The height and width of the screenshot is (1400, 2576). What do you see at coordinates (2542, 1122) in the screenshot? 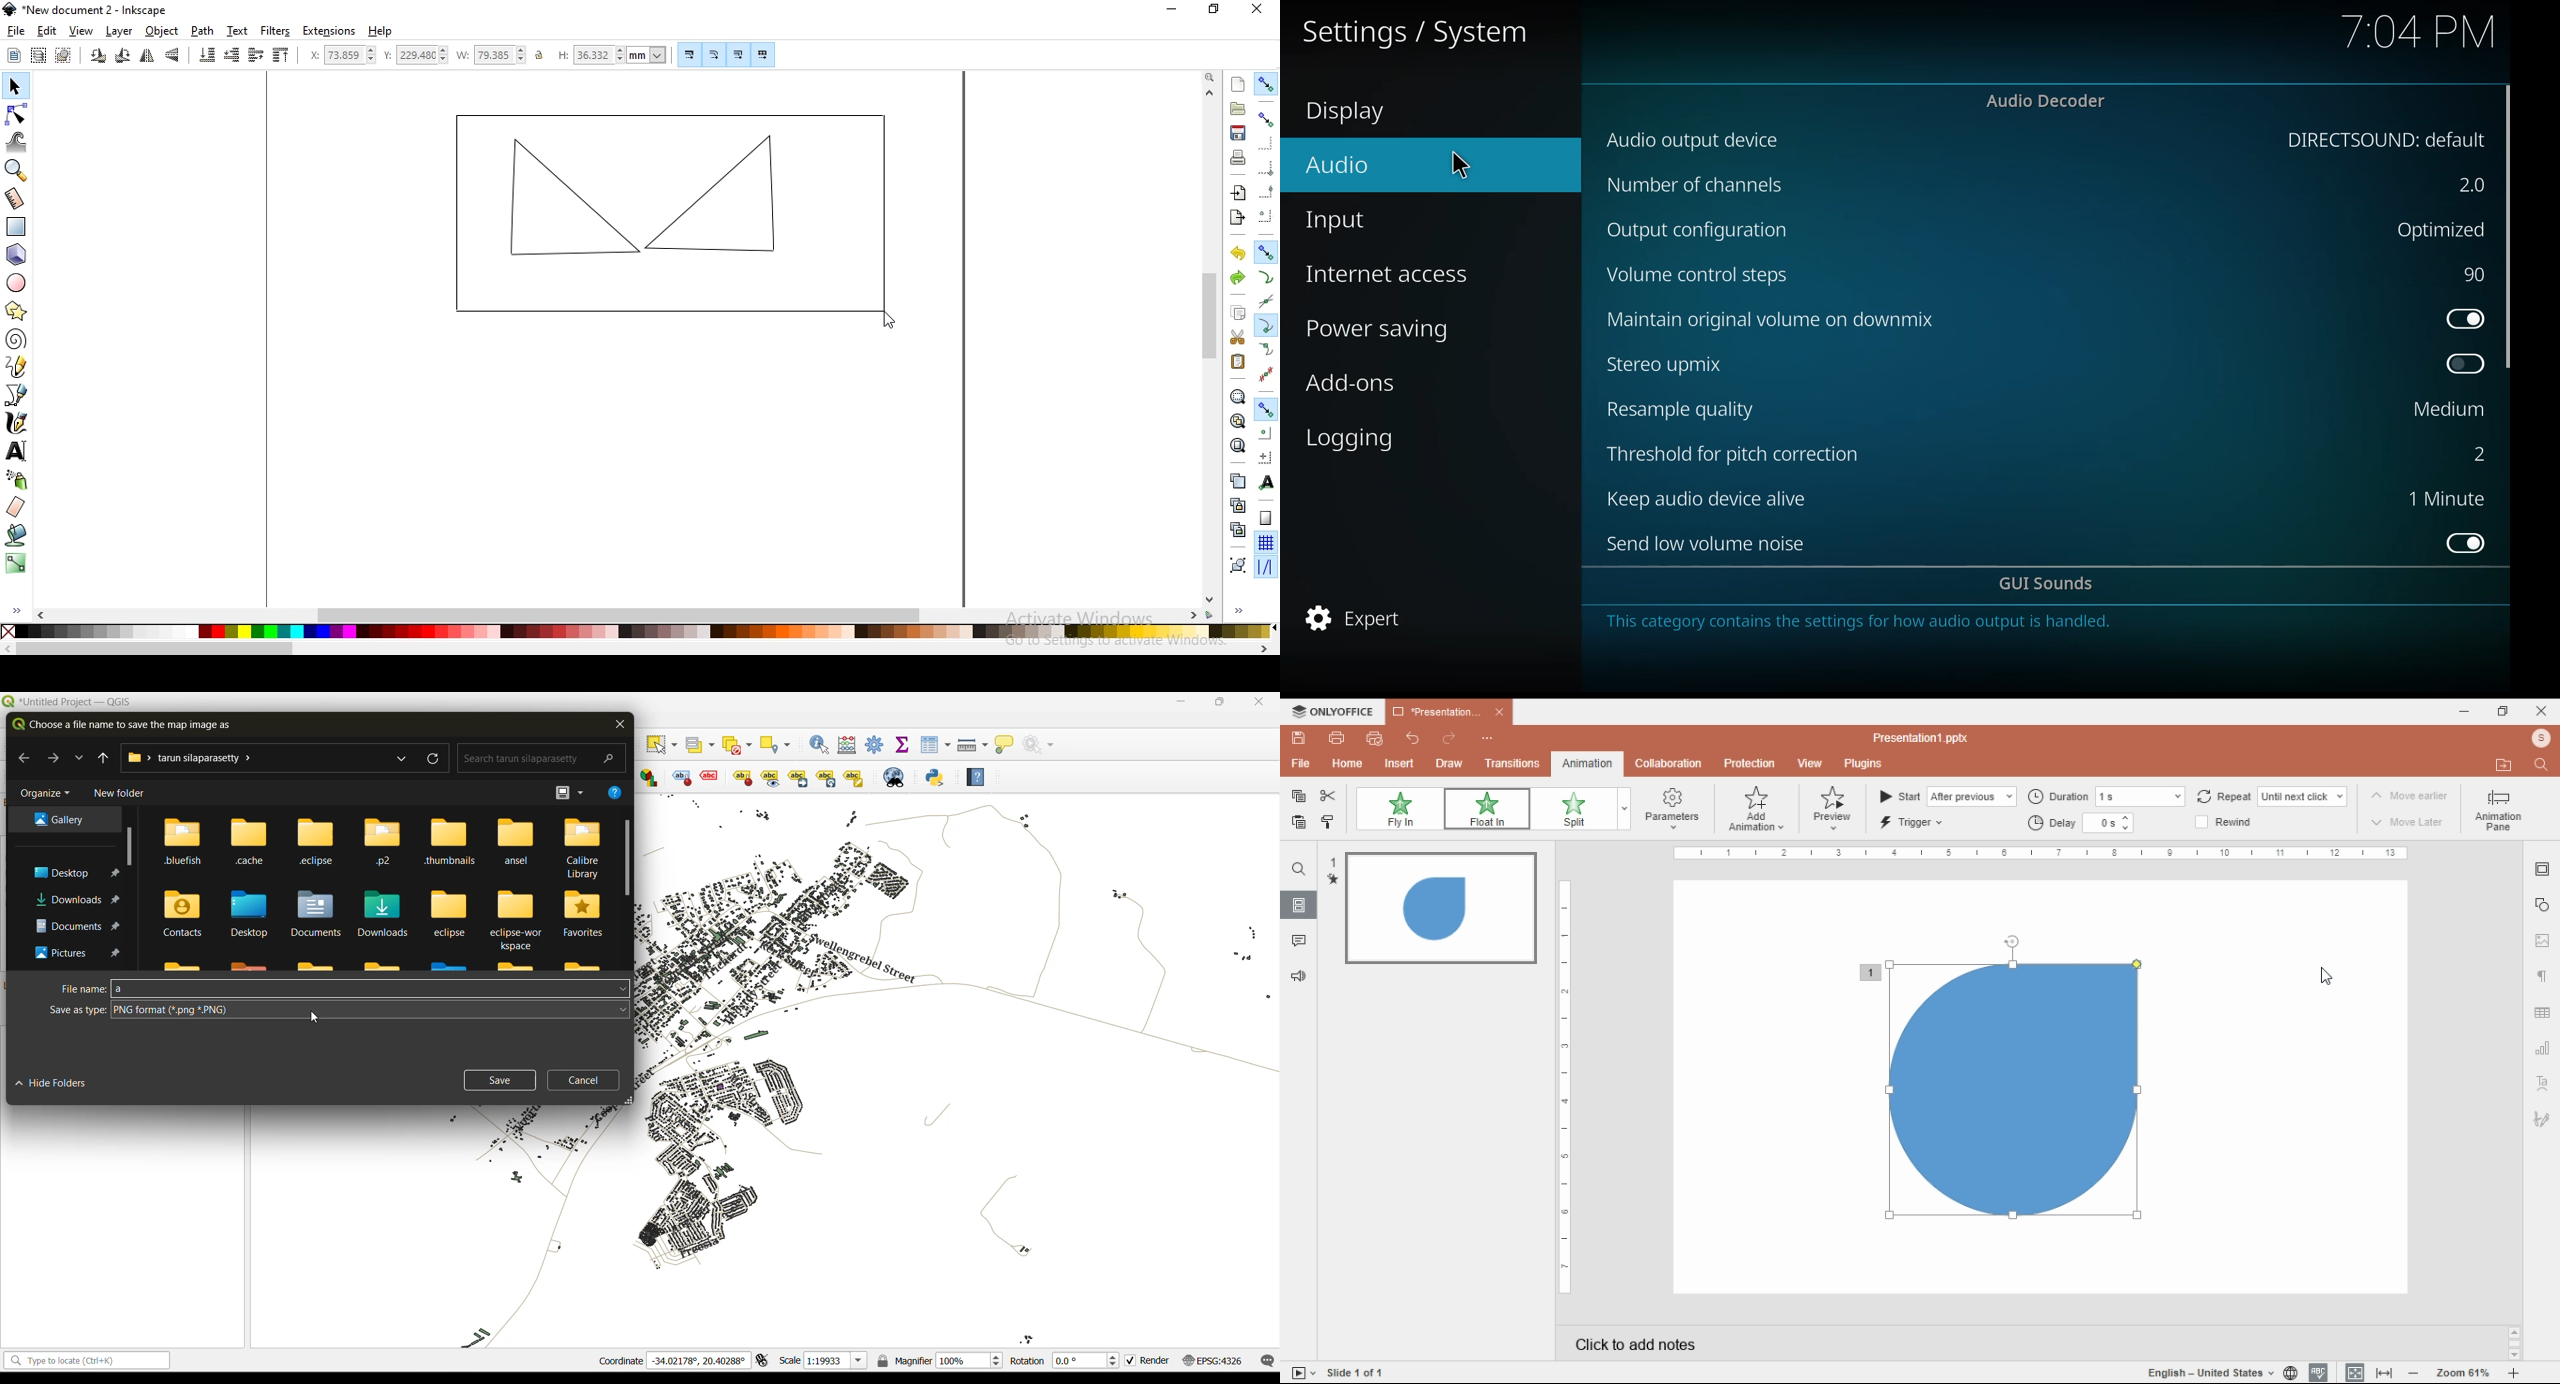
I see `` at bounding box center [2542, 1122].